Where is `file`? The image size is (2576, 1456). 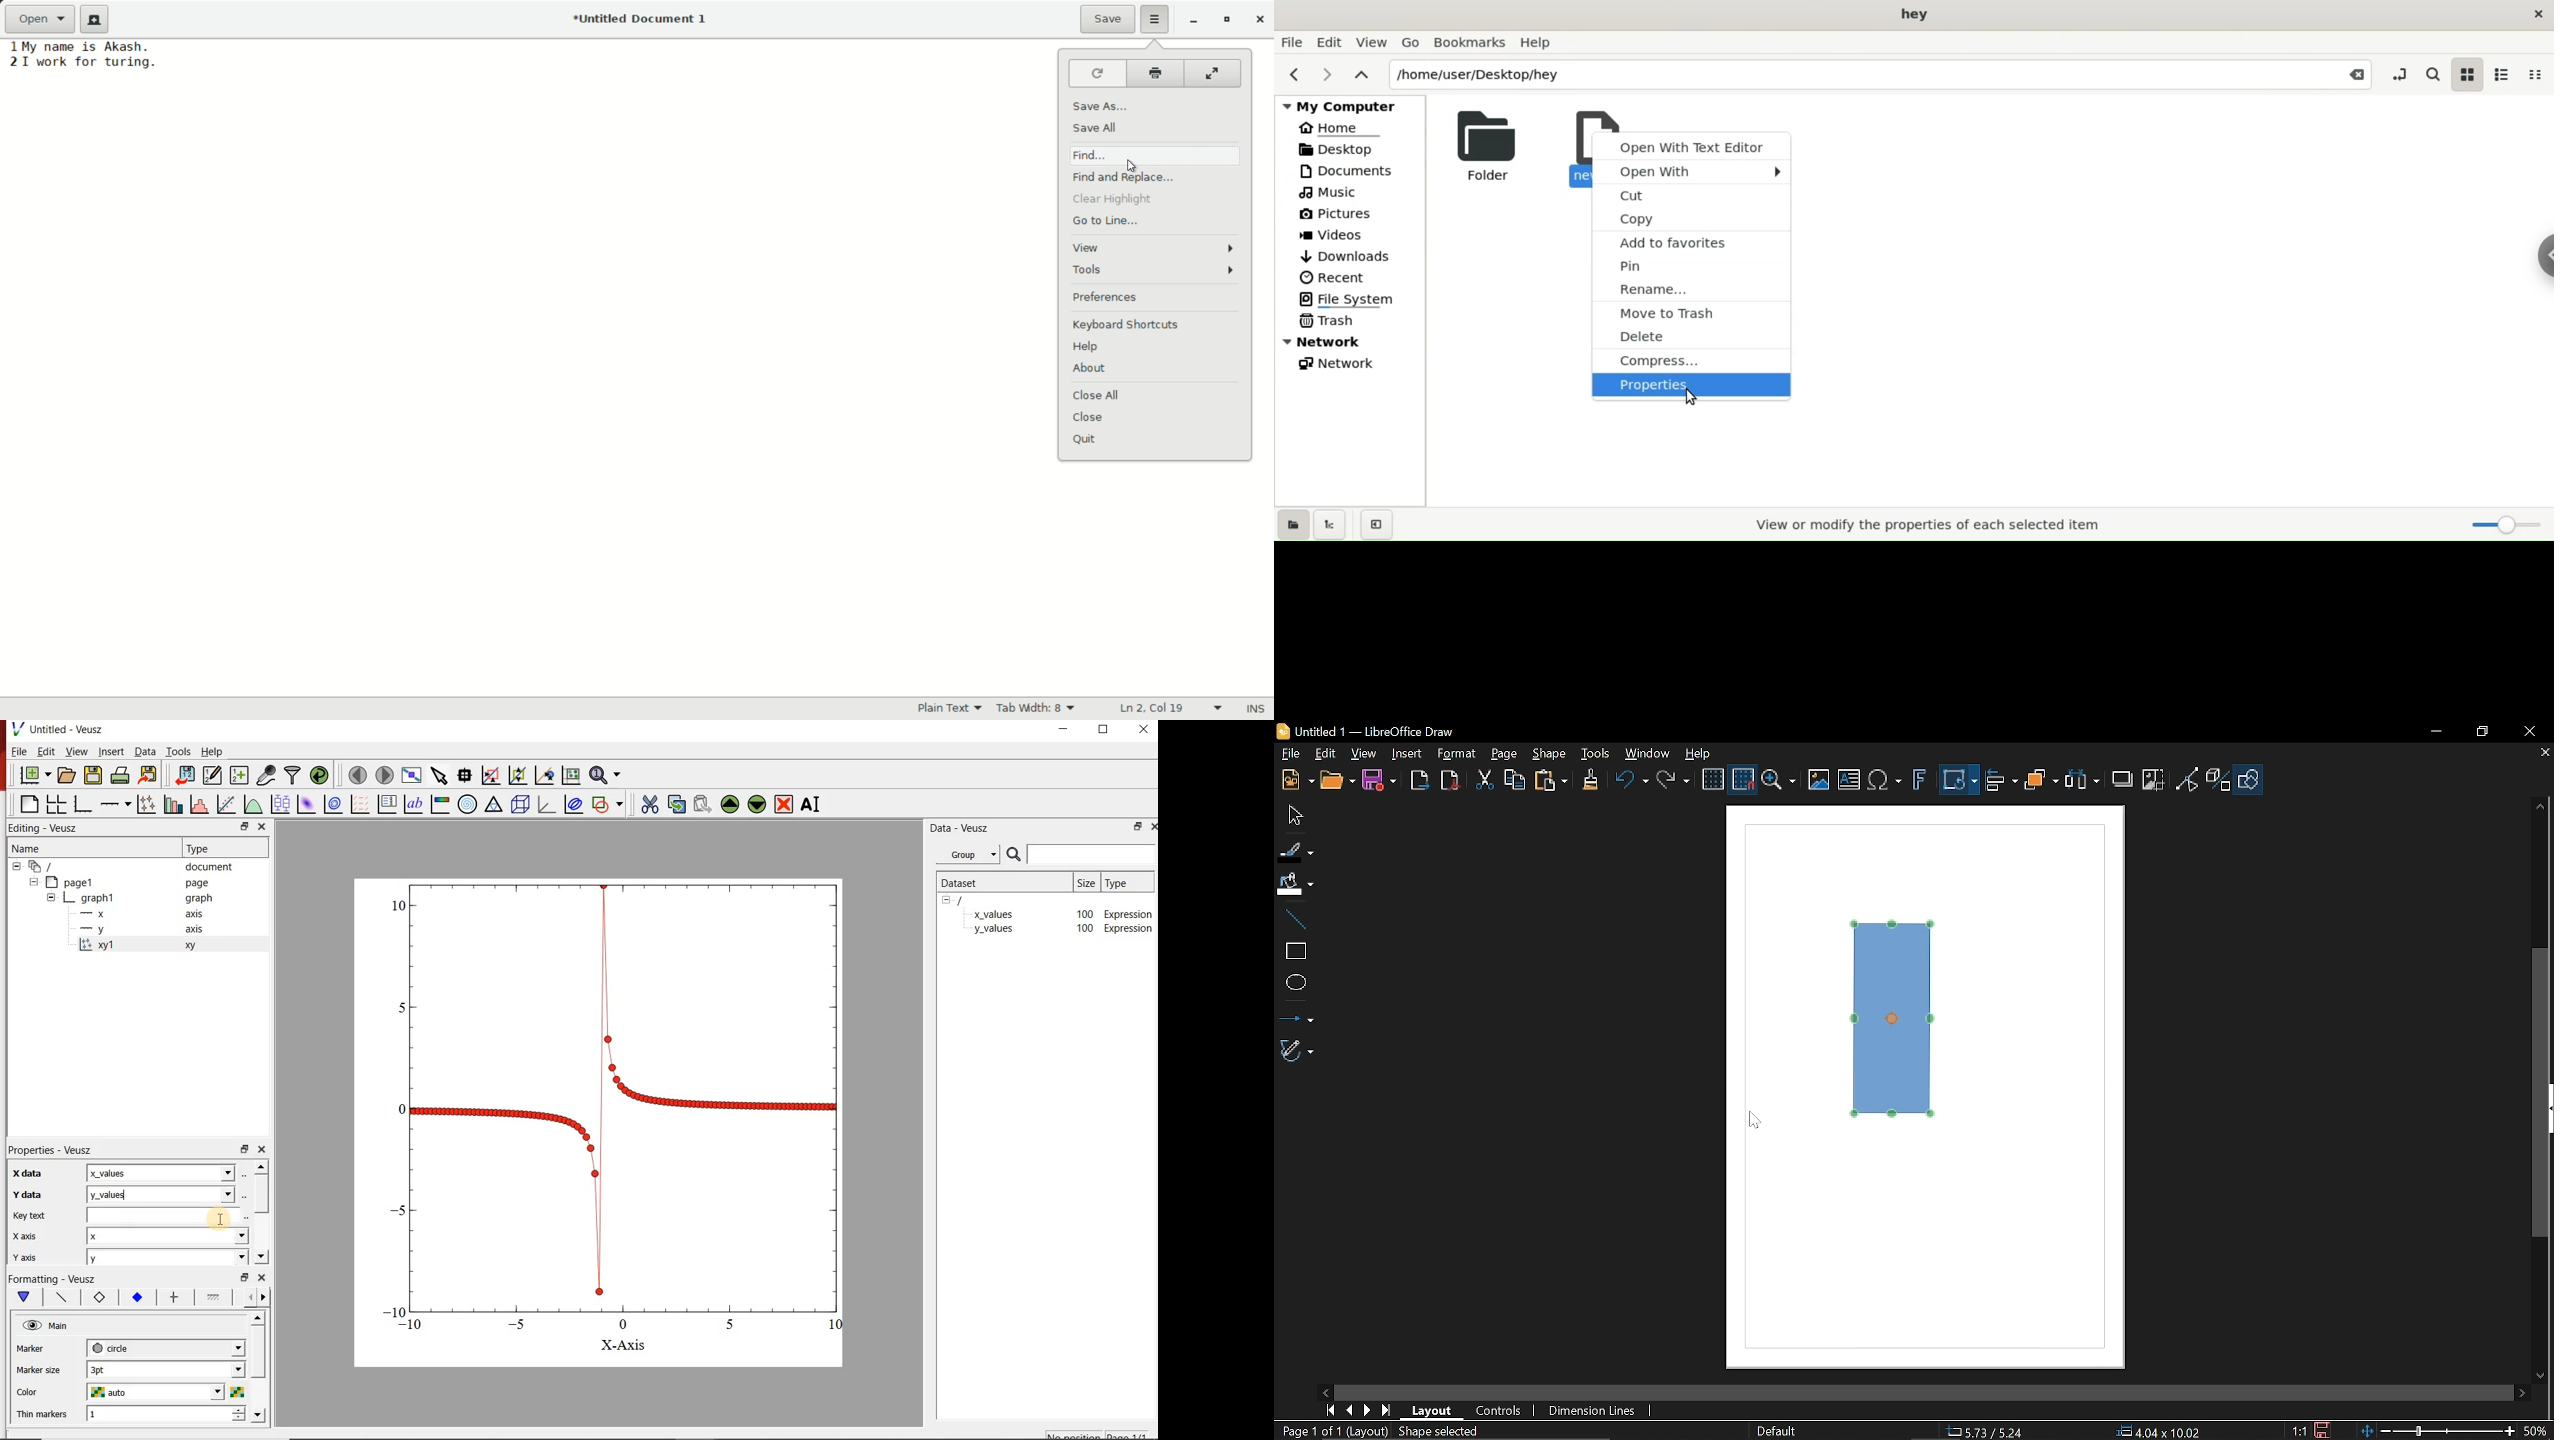 file is located at coordinates (20, 751).